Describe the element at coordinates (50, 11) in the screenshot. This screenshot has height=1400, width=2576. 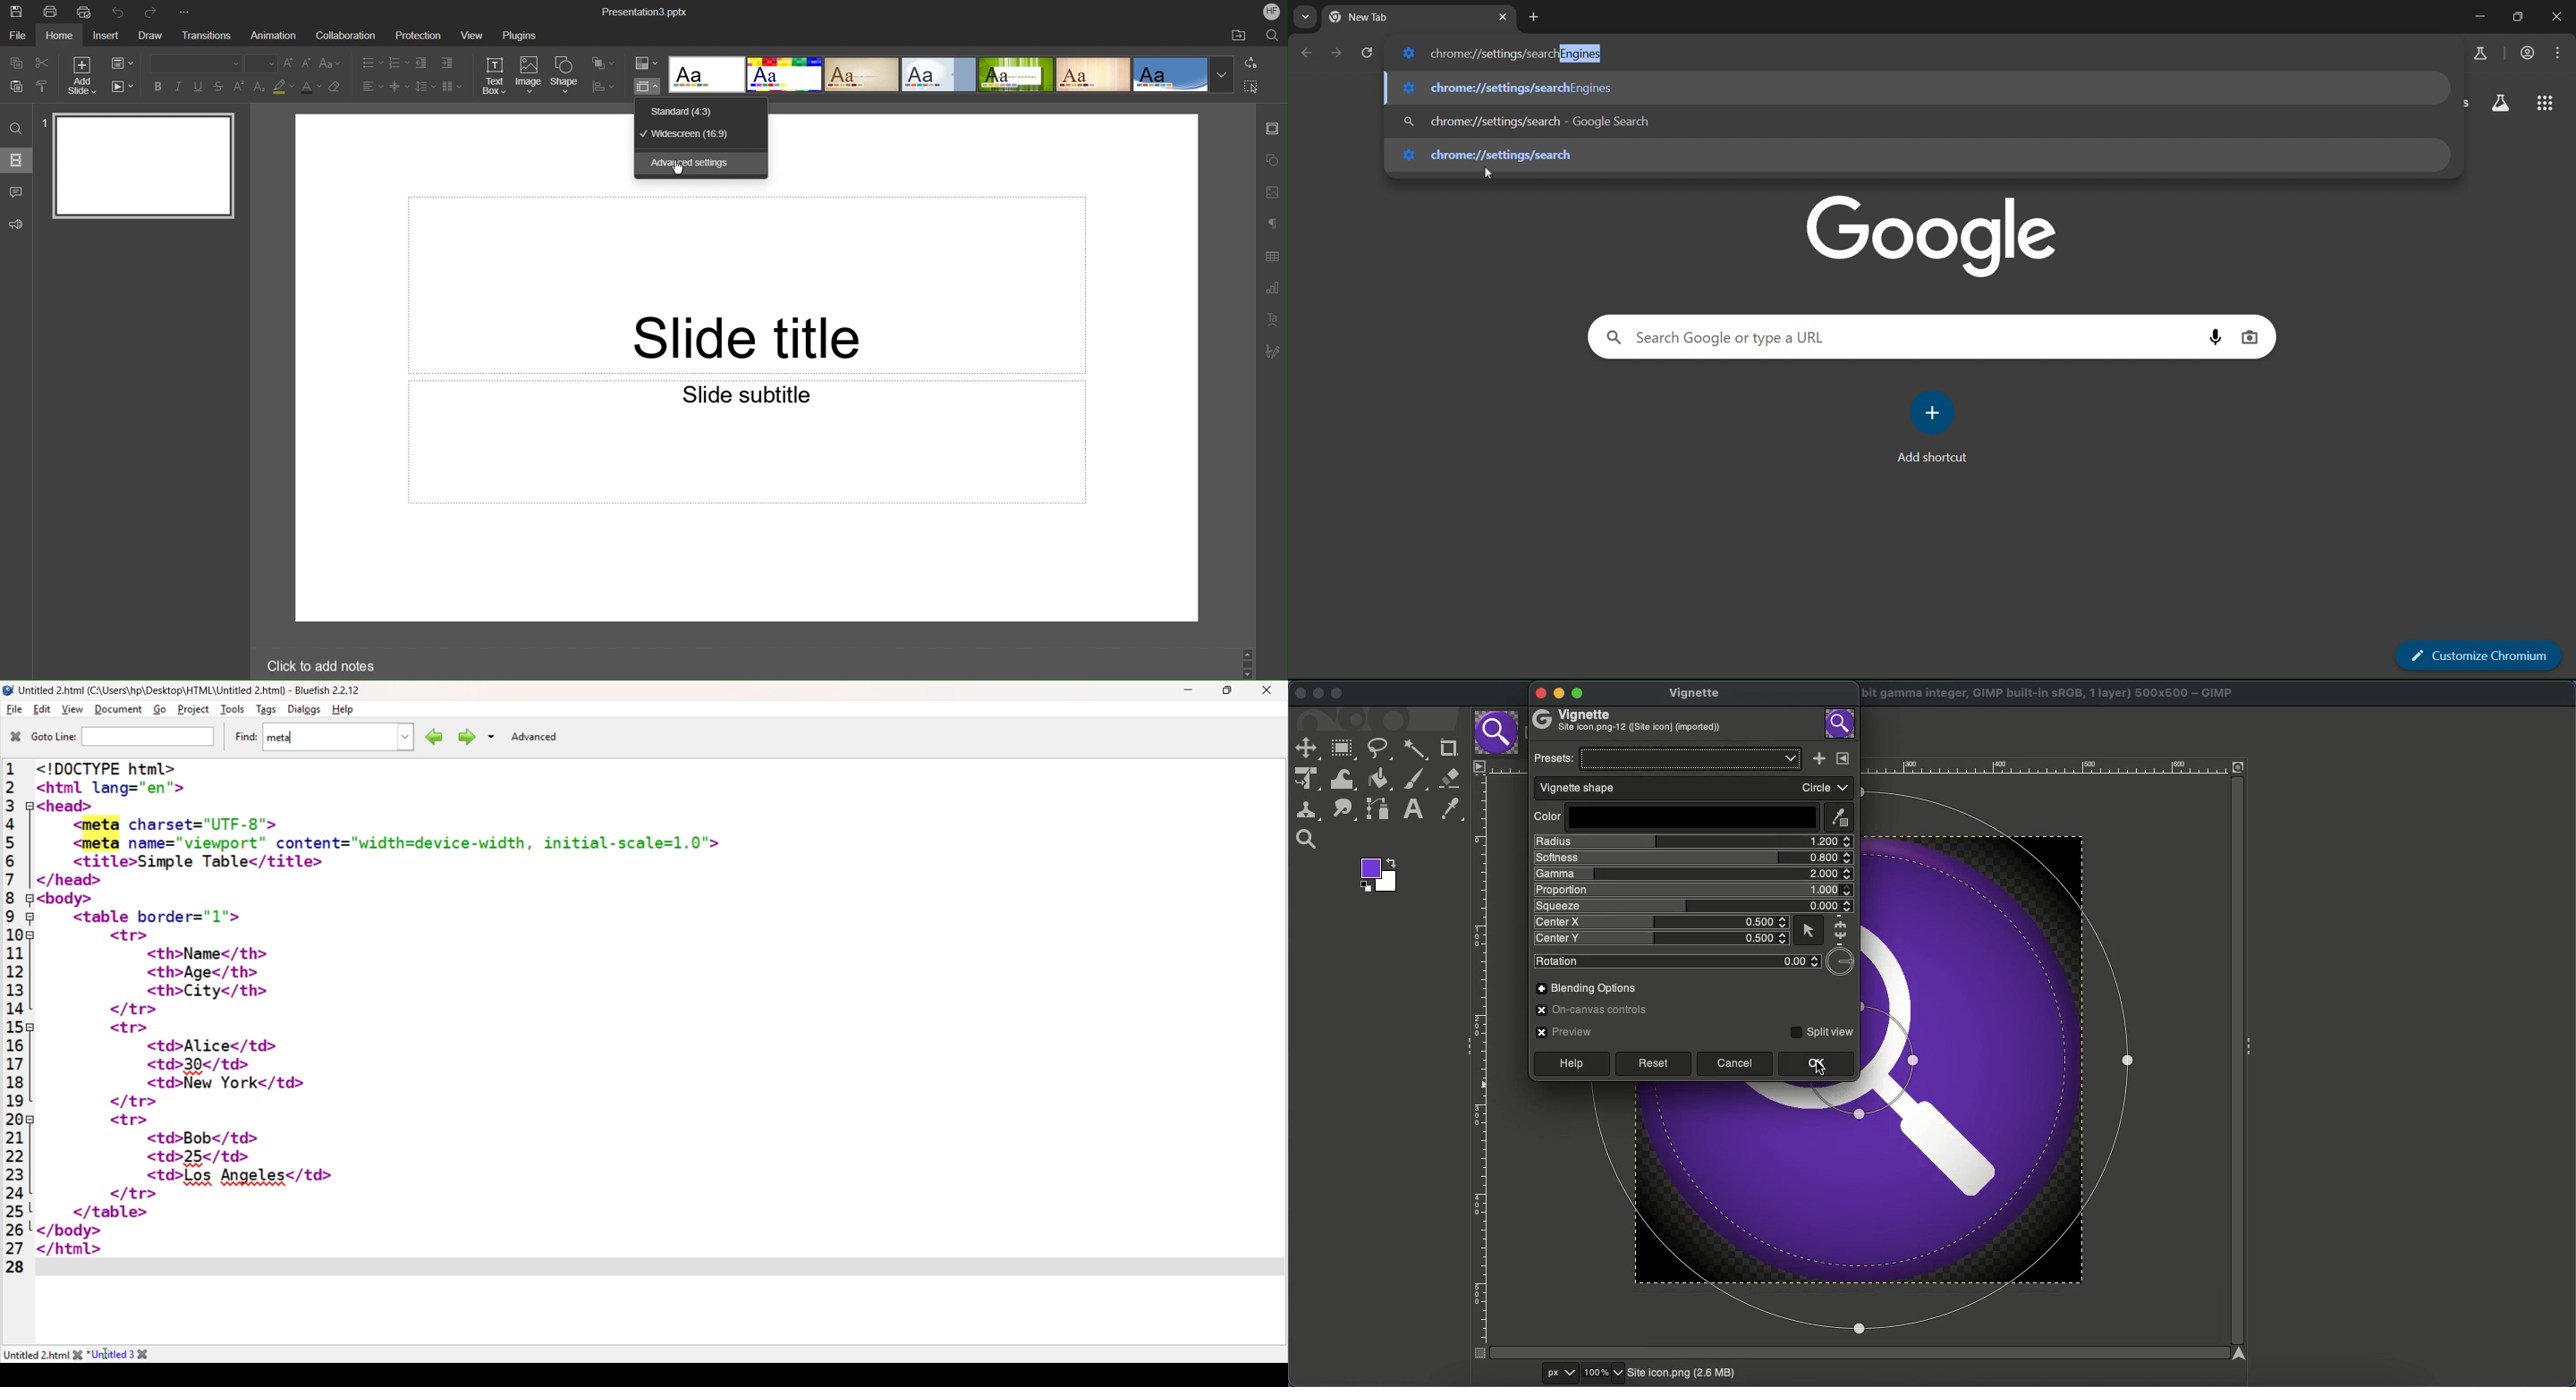
I see `Print` at that location.